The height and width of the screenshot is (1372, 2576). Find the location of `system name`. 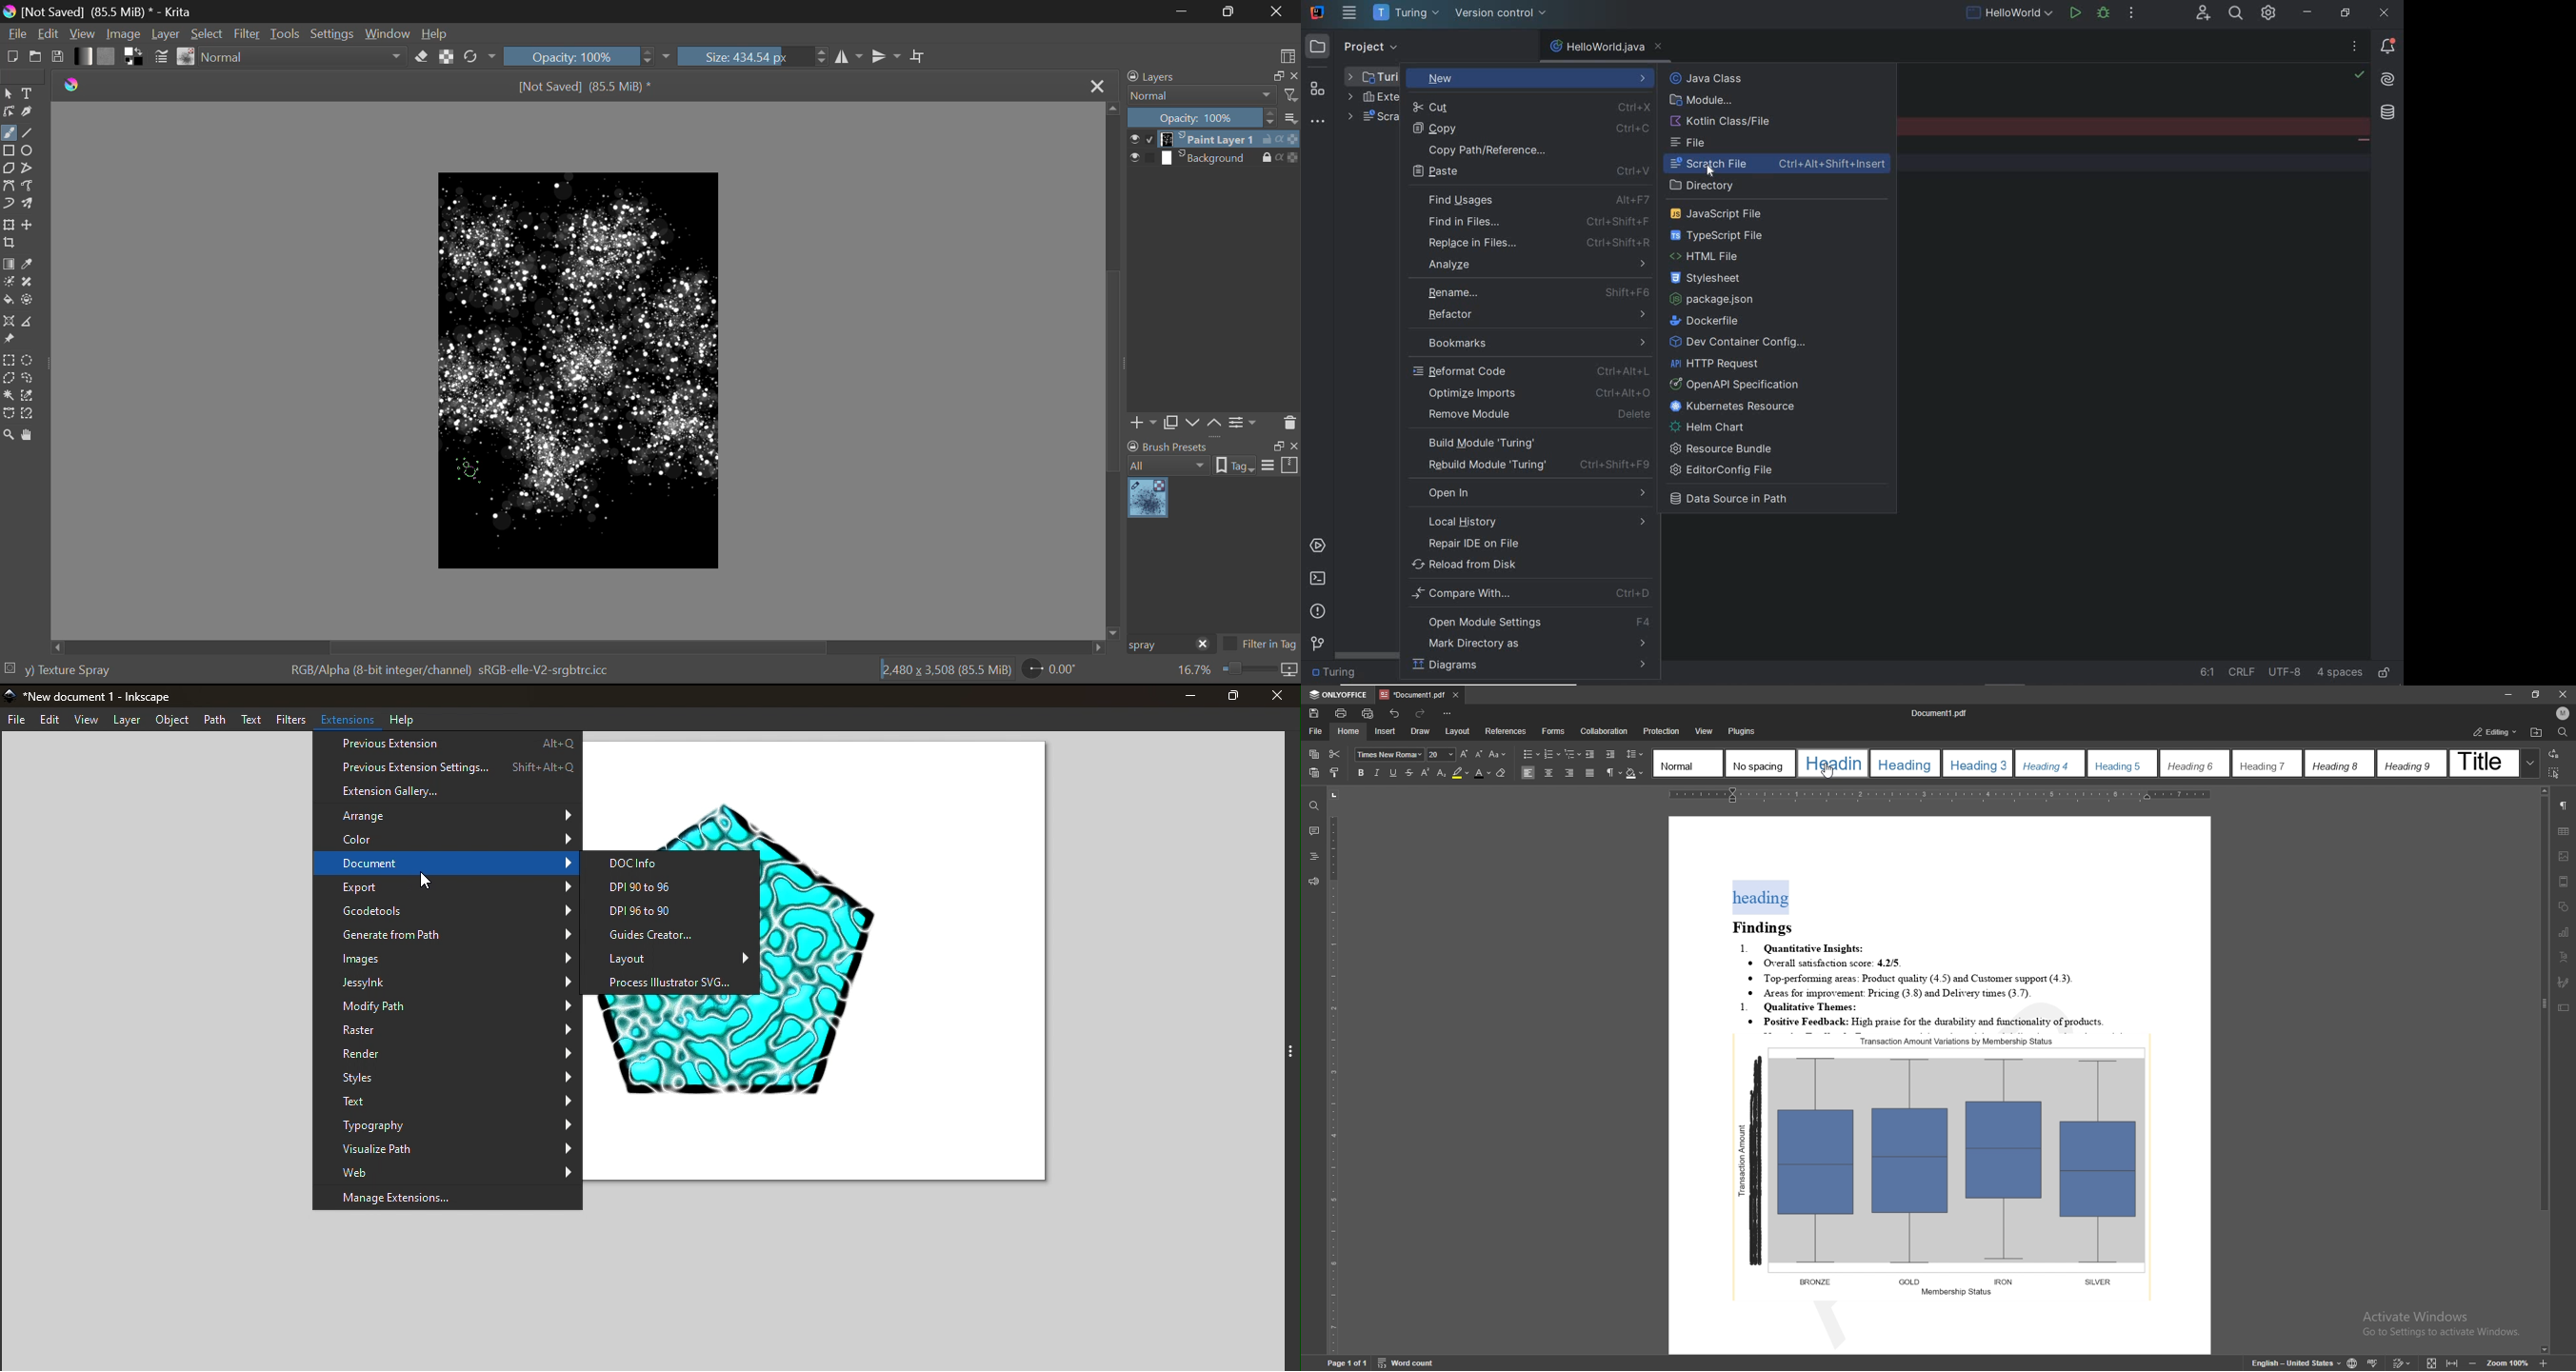

system name is located at coordinates (1317, 12).